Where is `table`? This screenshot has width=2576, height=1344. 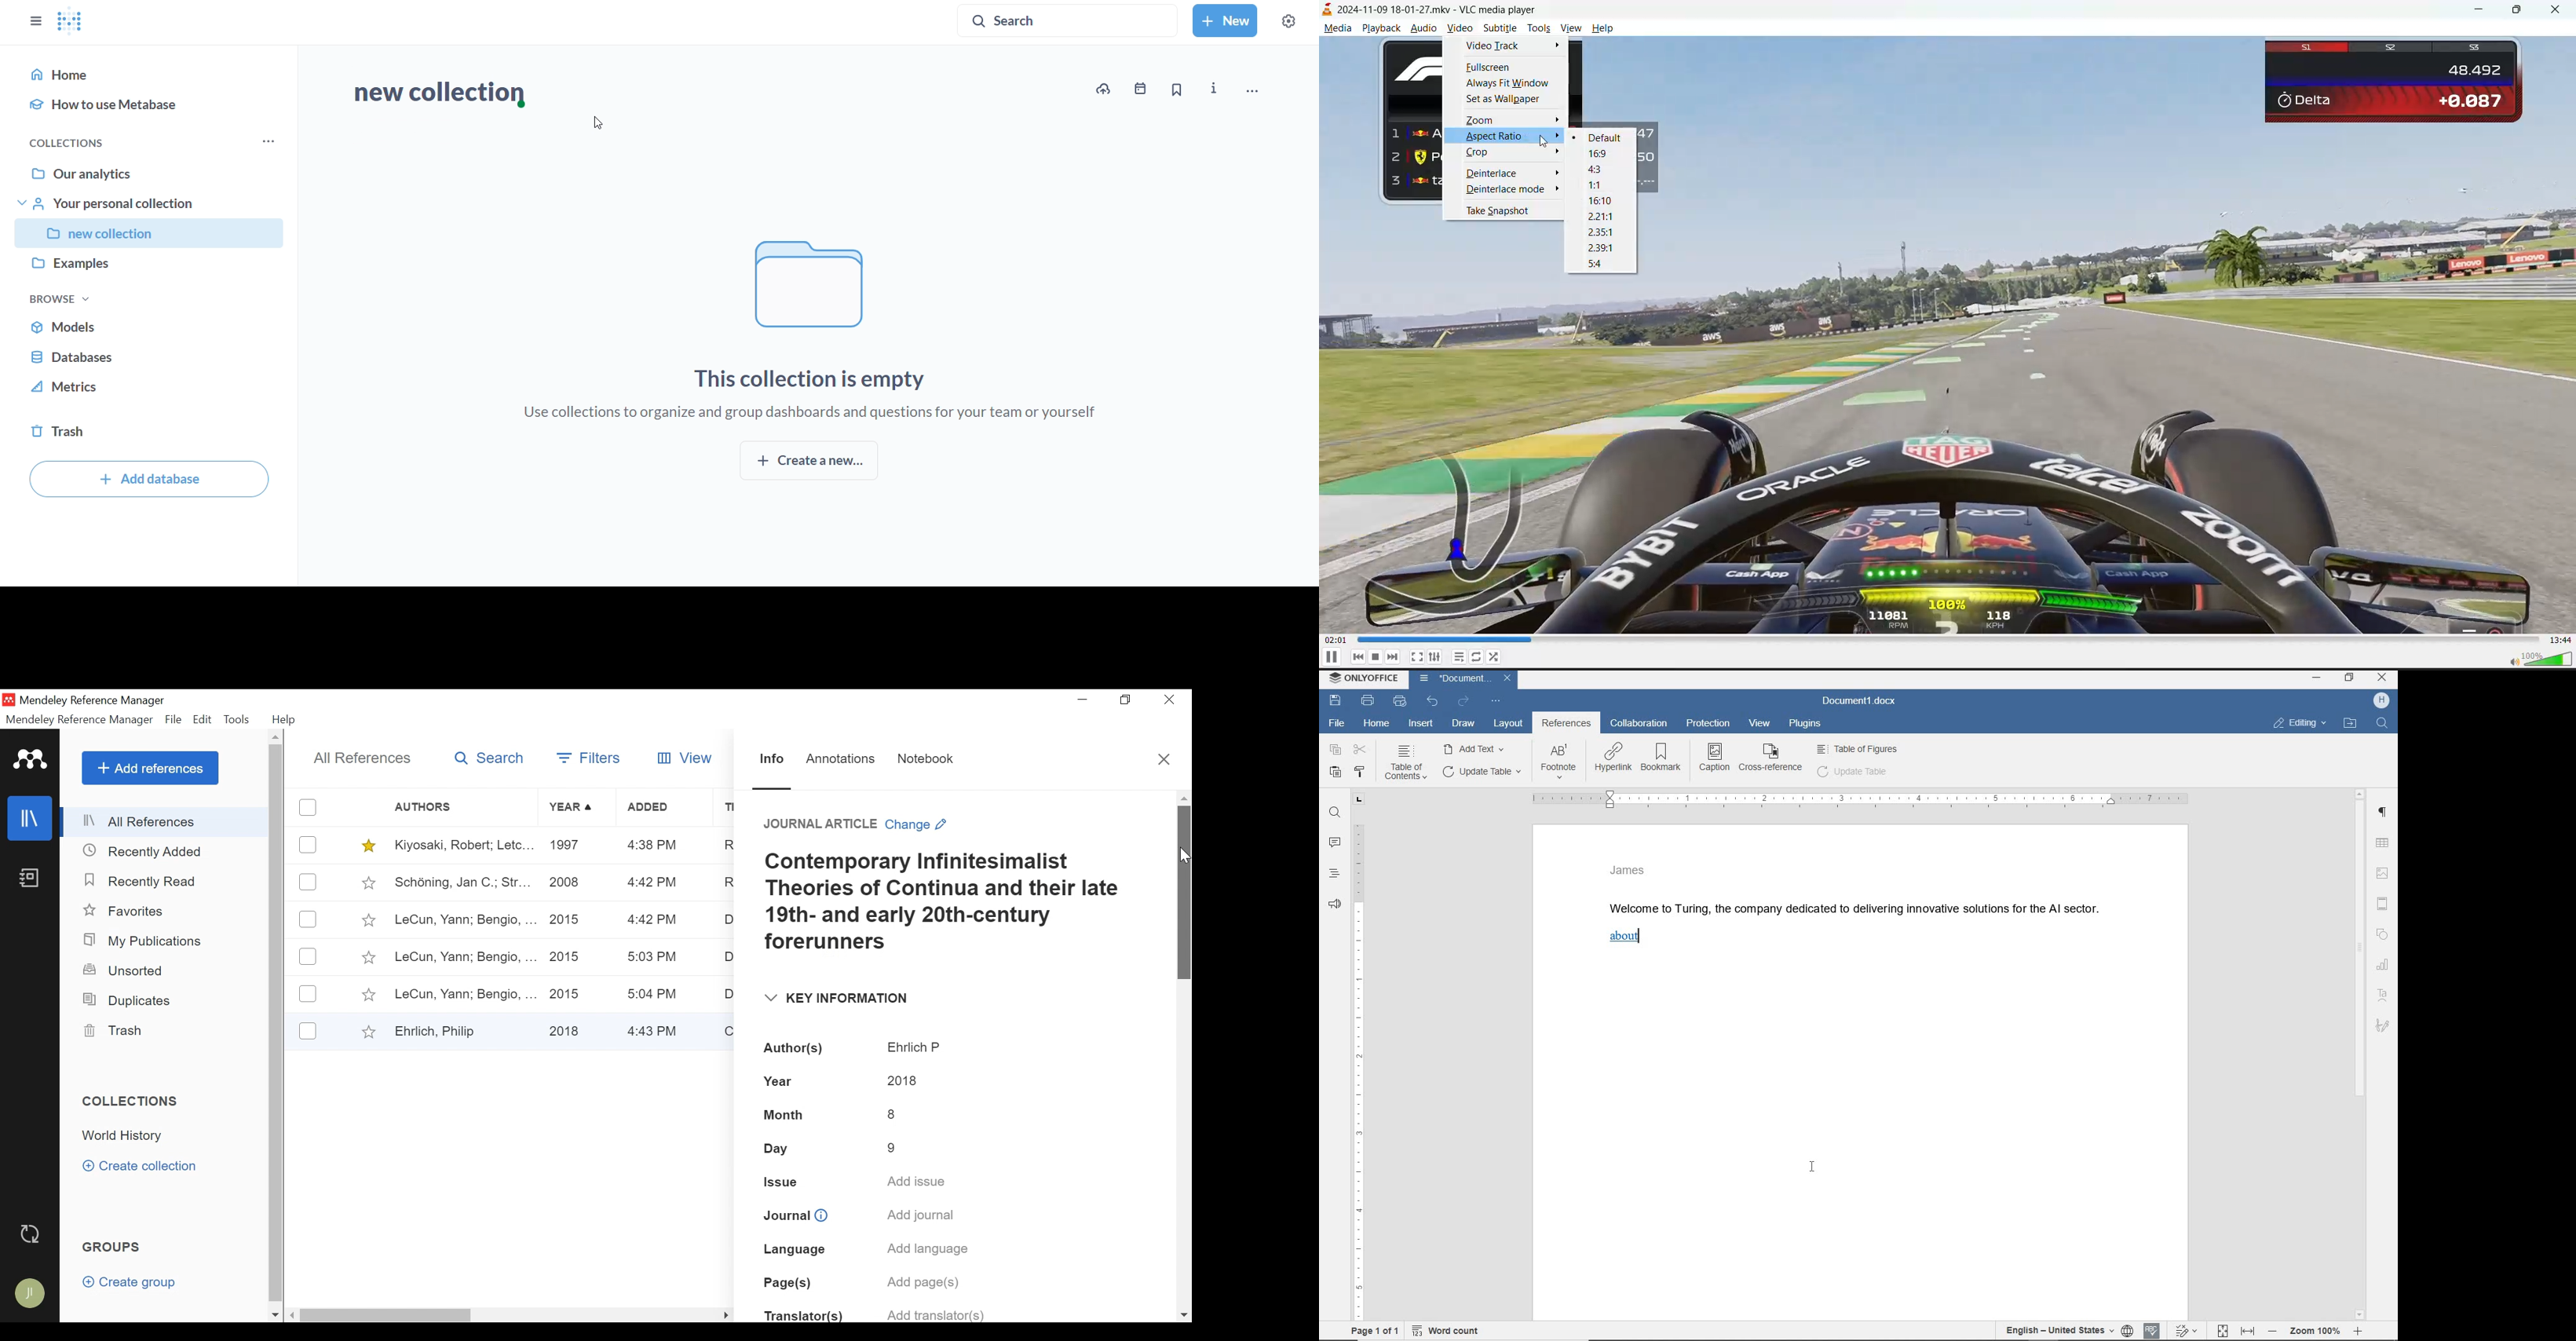
table is located at coordinates (2385, 842).